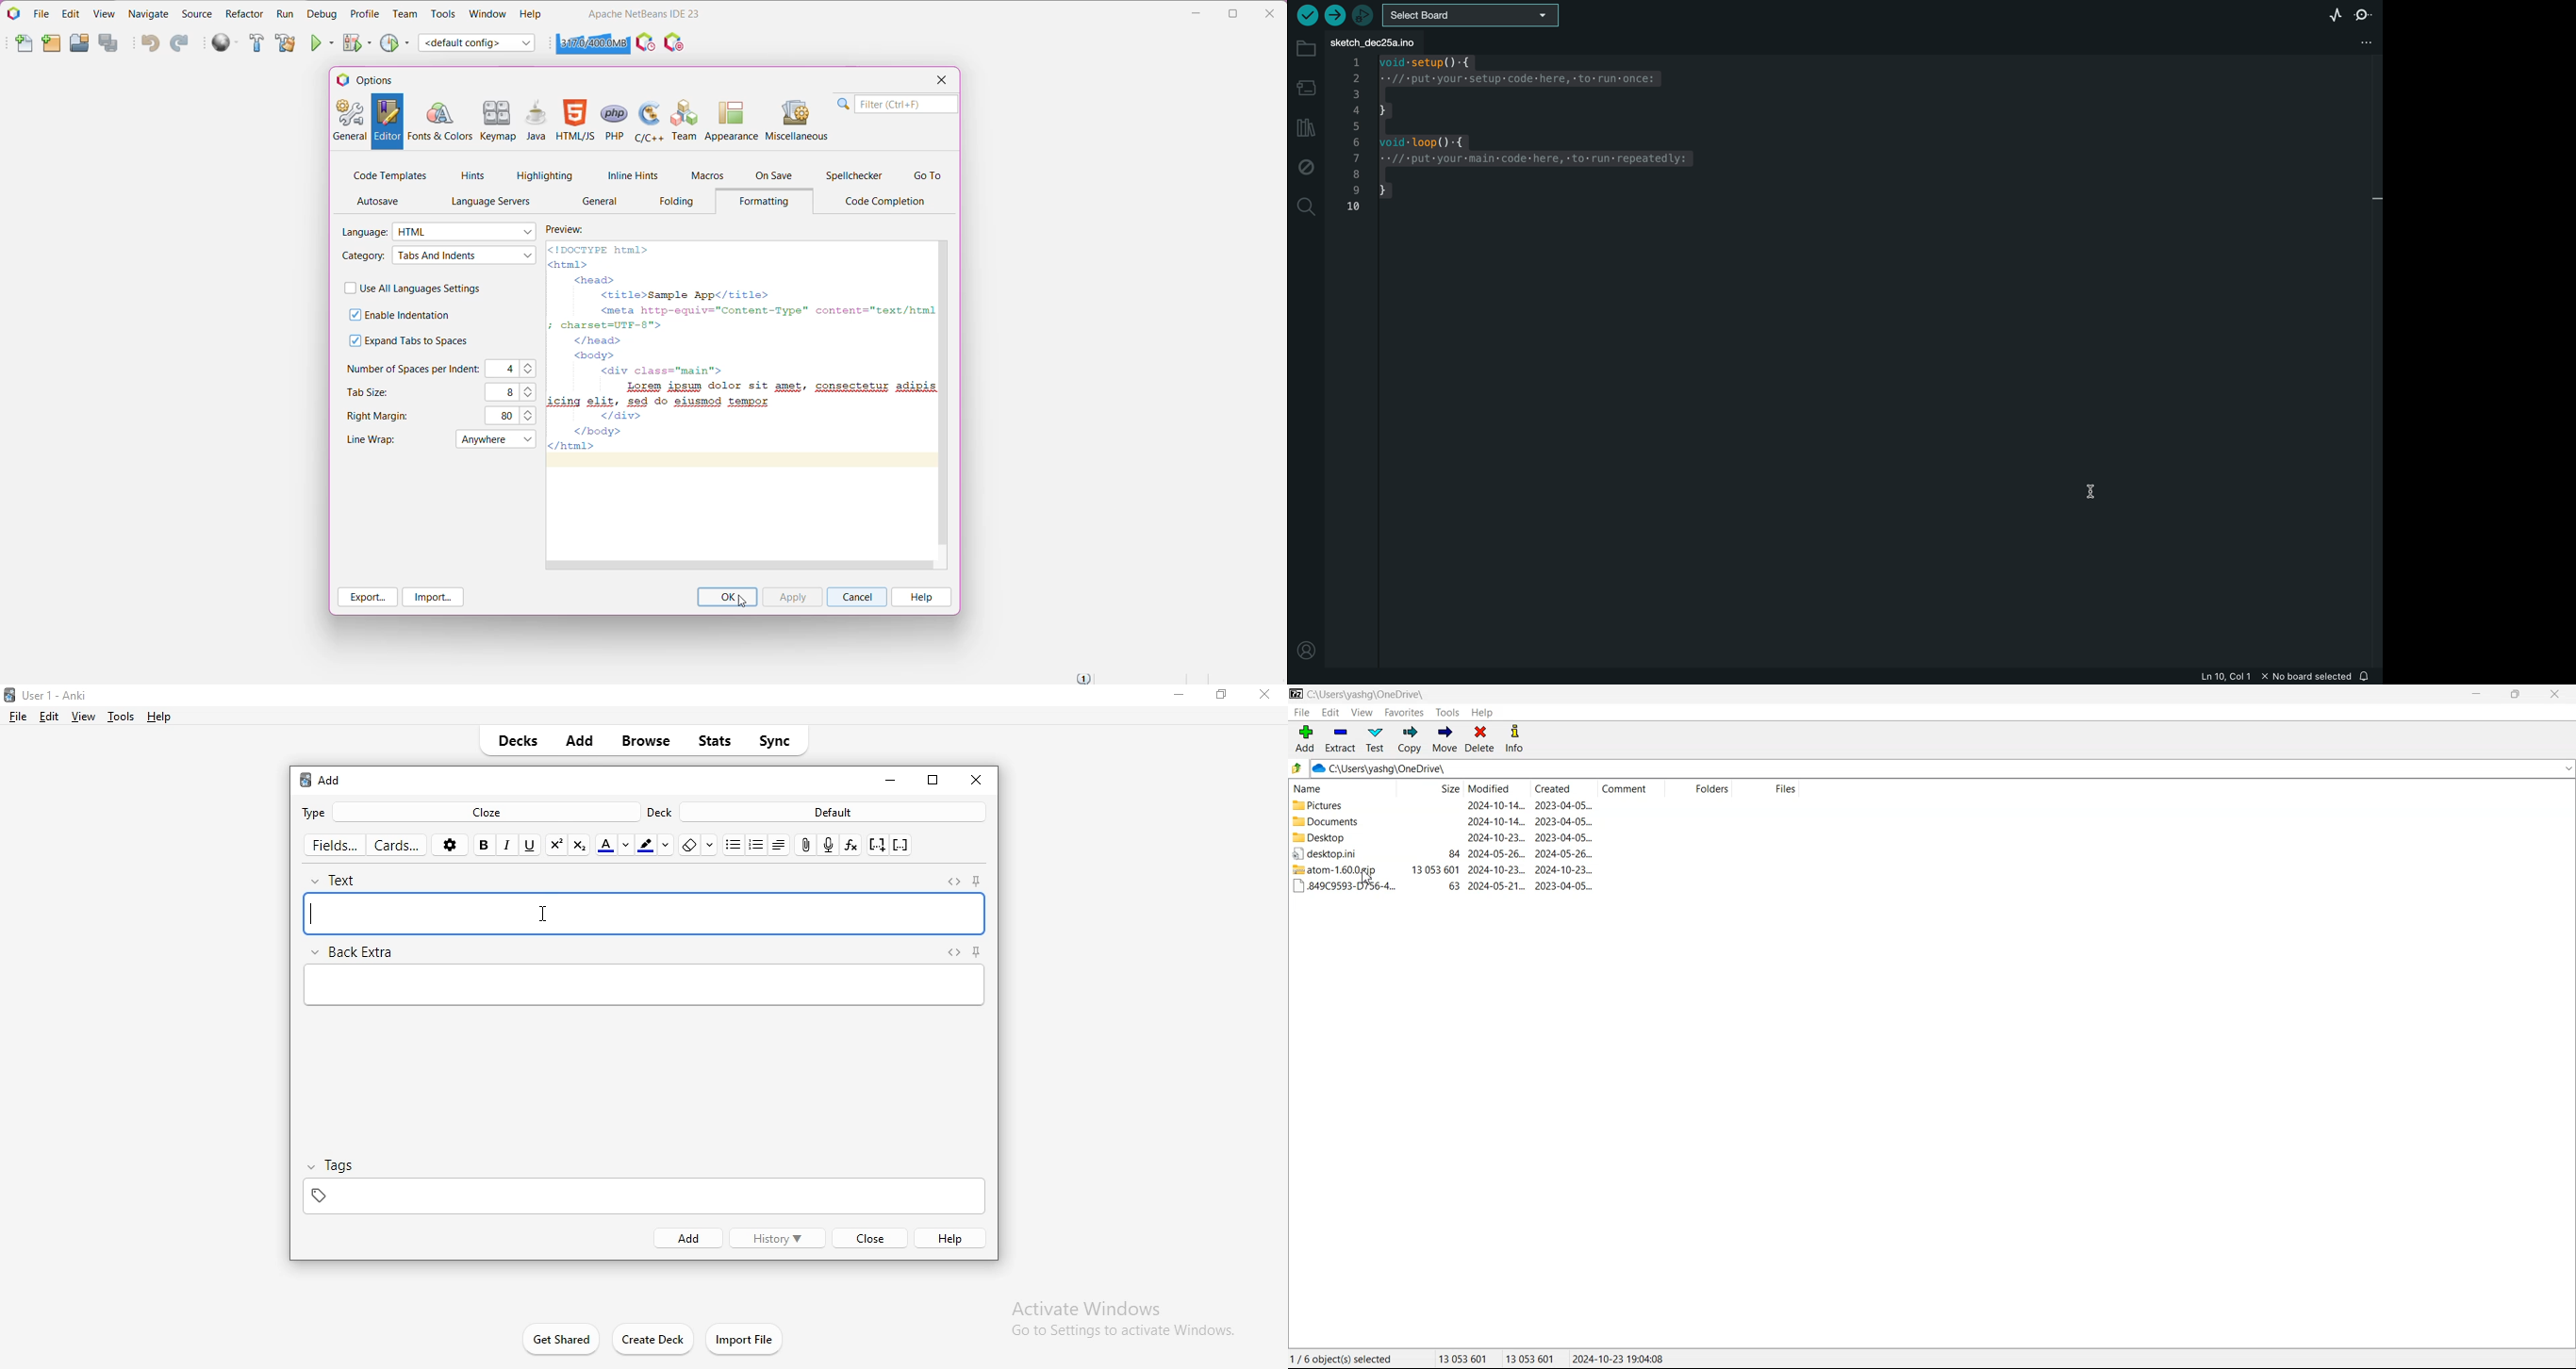  What do you see at coordinates (1444, 740) in the screenshot?
I see `Move` at bounding box center [1444, 740].